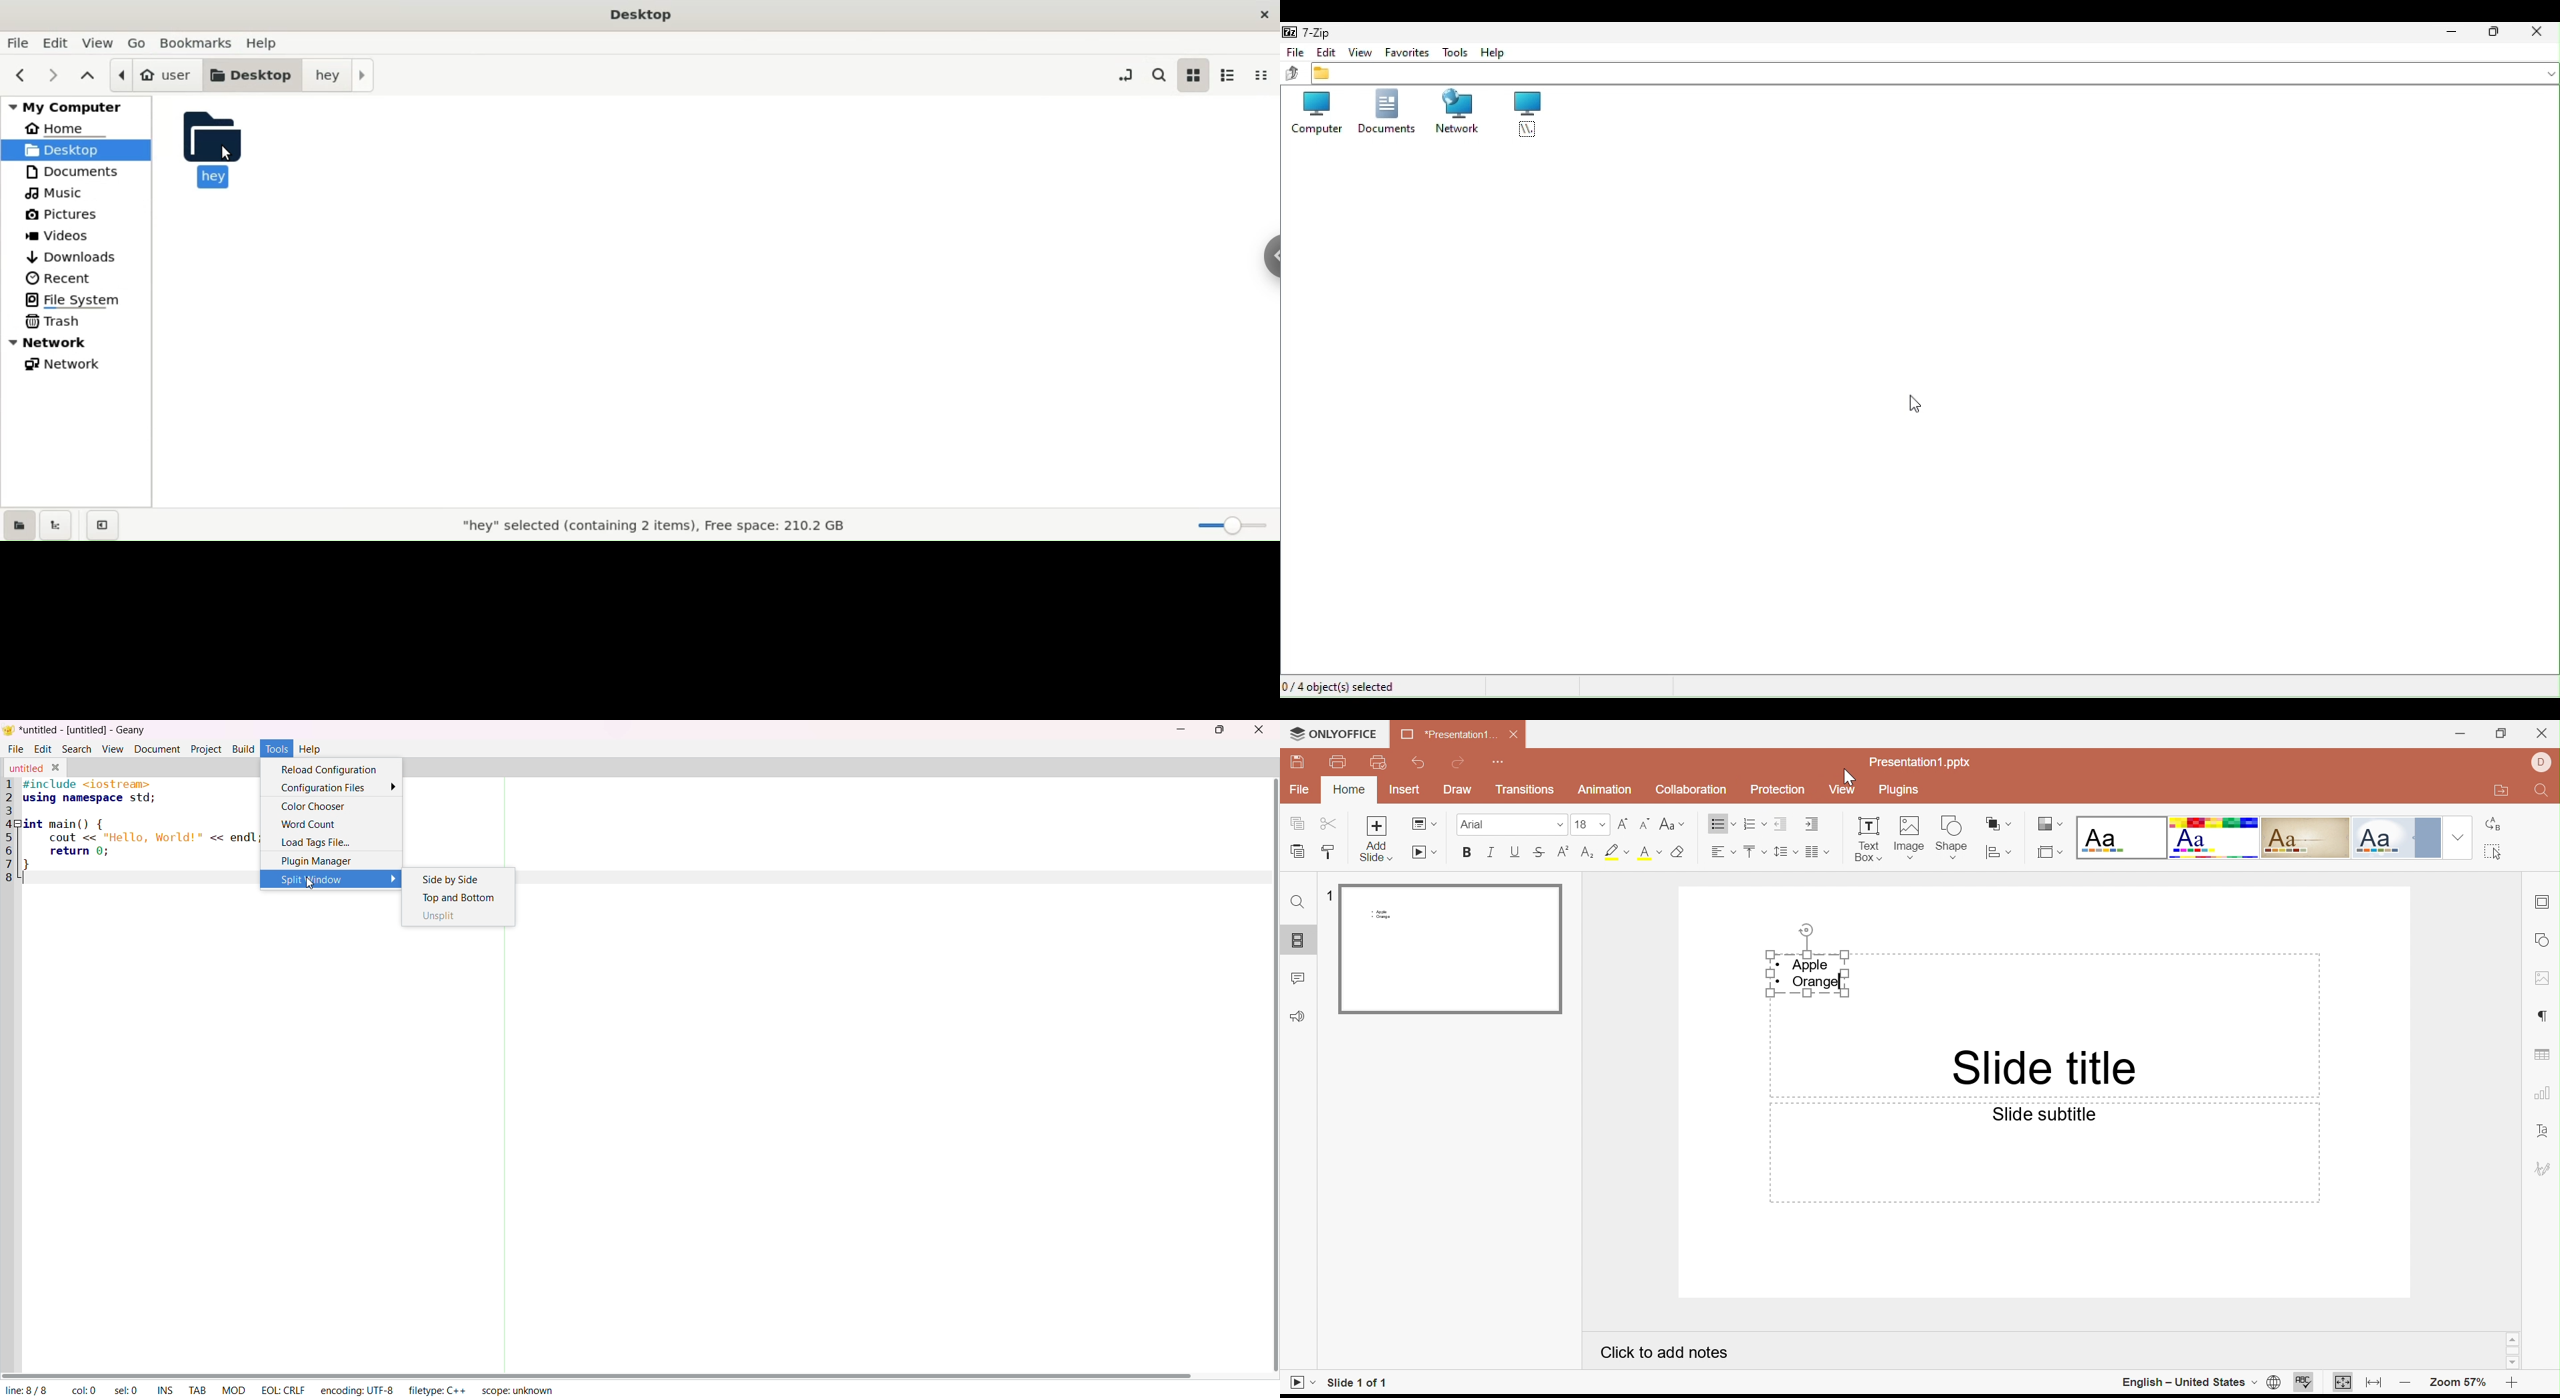  I want to click on Restore Down, so click(2500, 735).